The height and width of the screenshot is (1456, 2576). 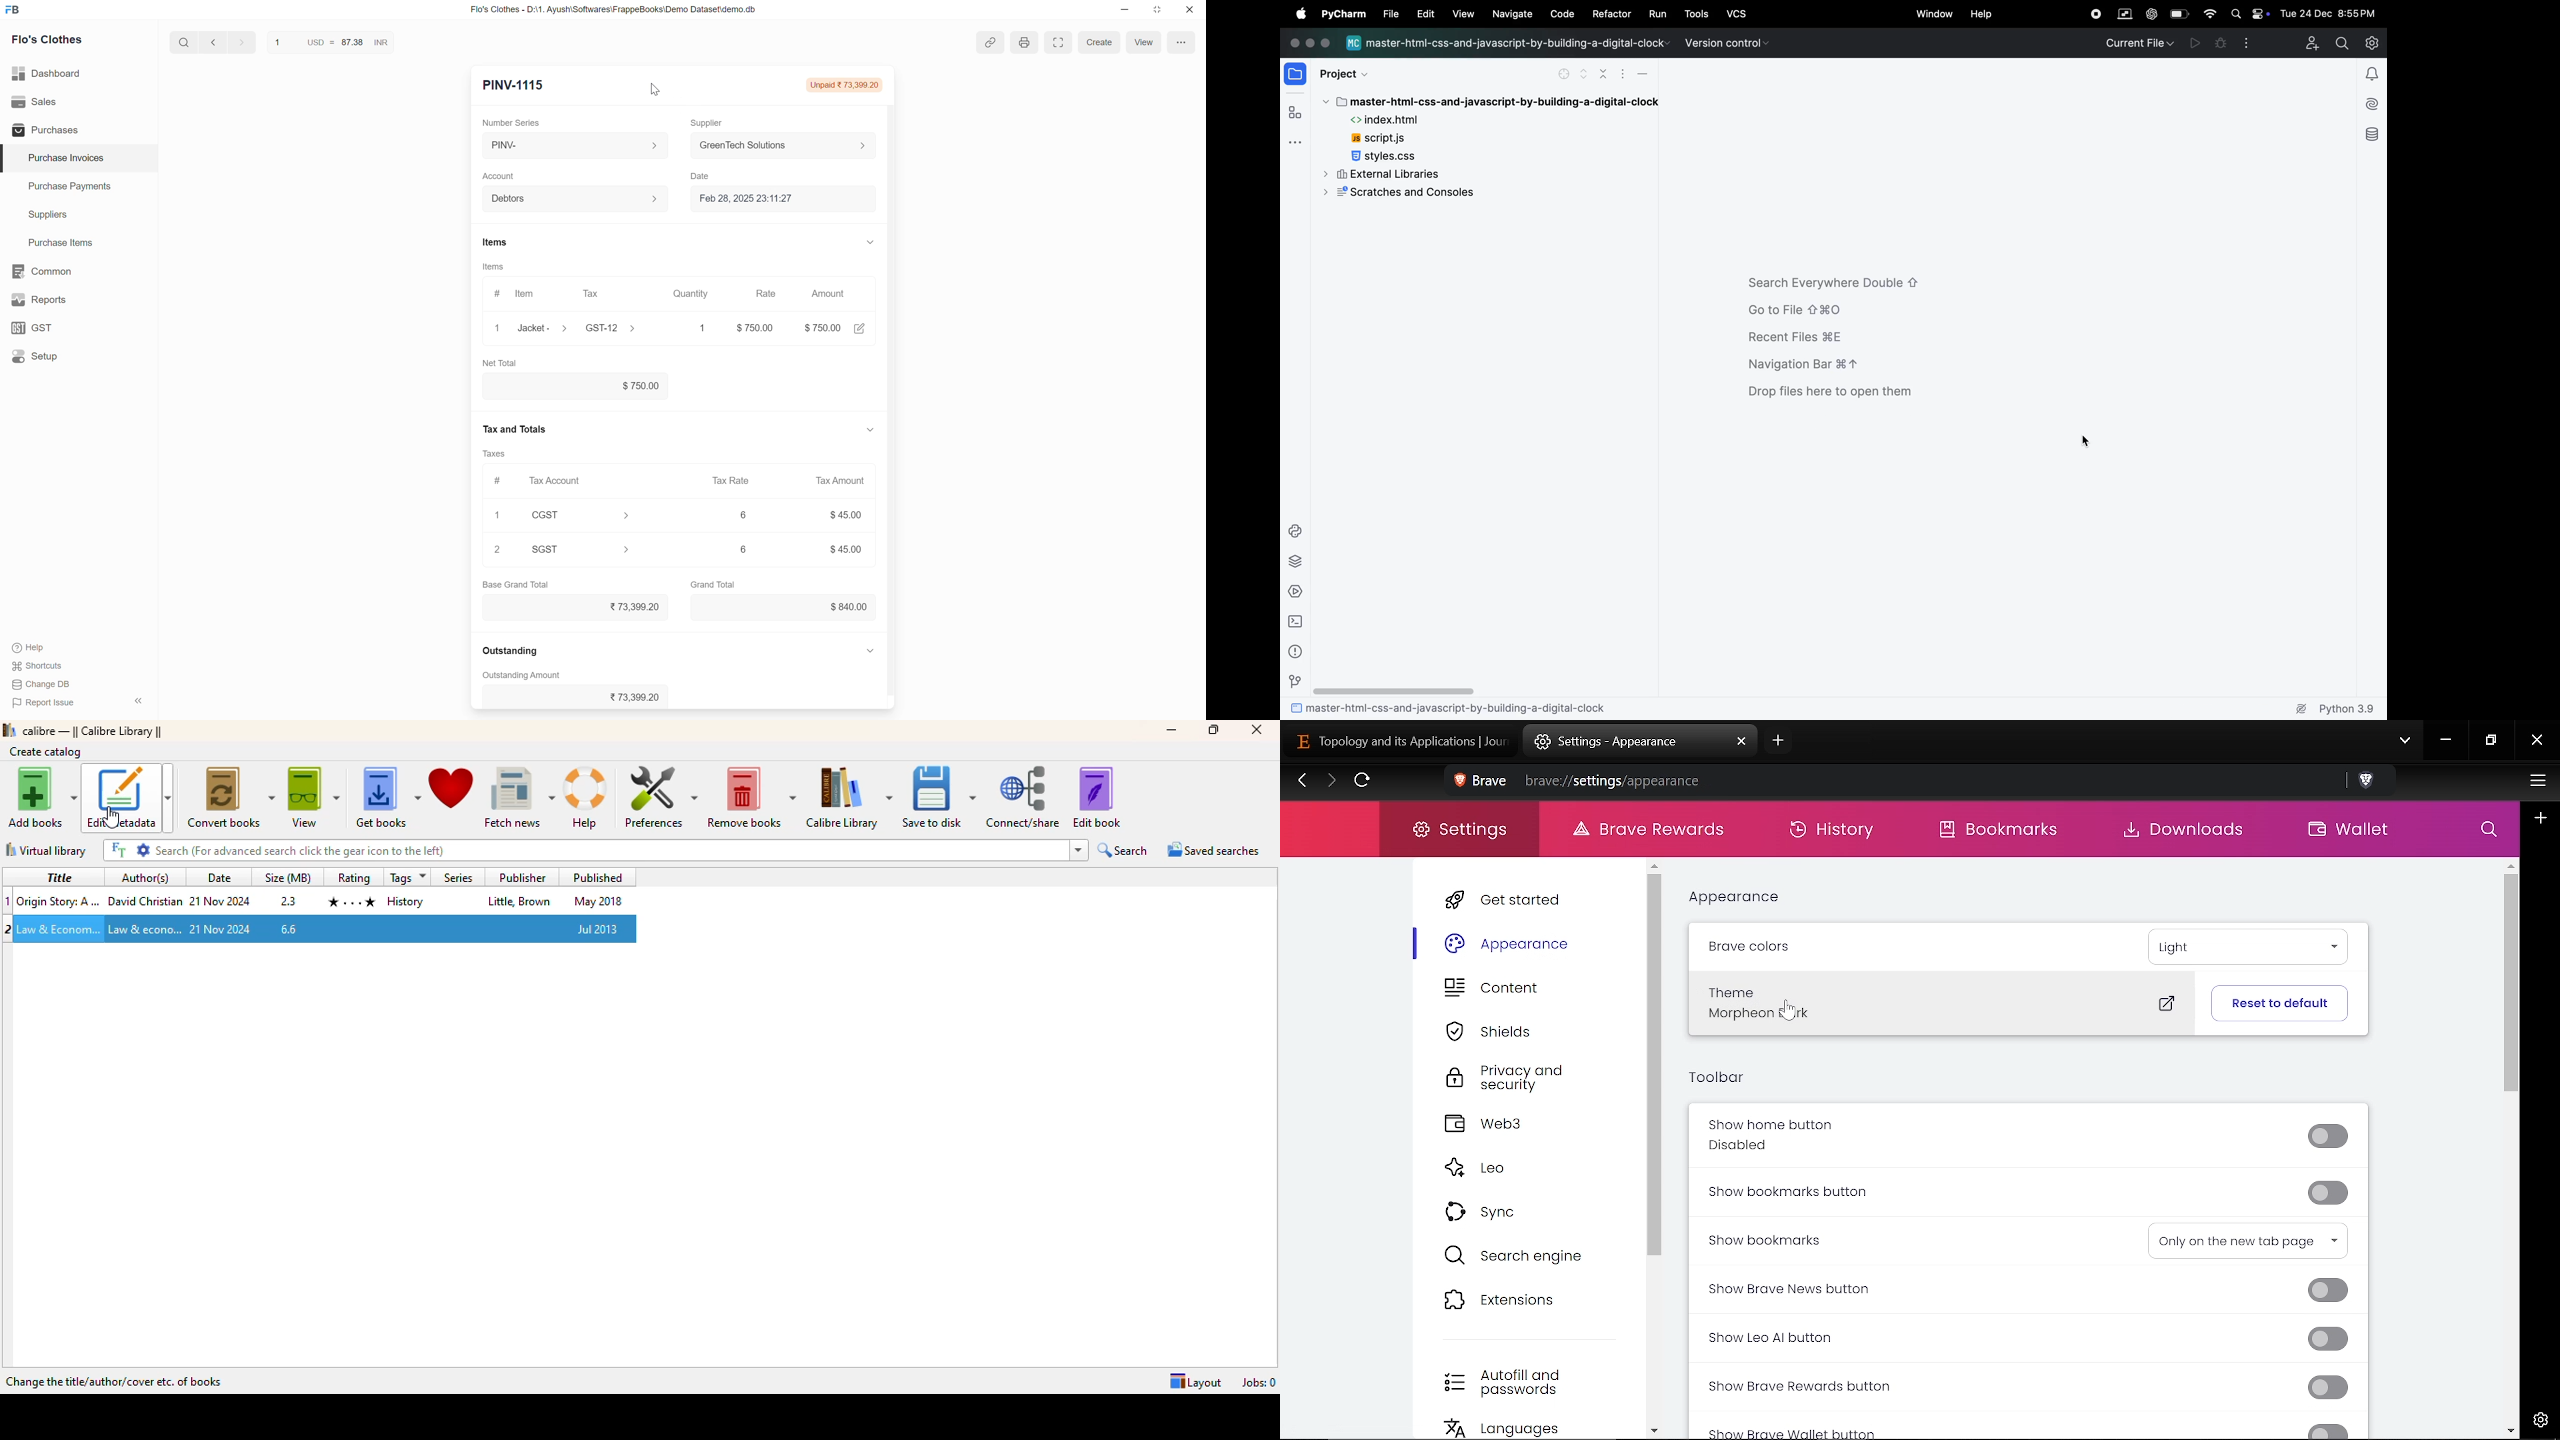 I want to click on published, so click(x=600, y=876).